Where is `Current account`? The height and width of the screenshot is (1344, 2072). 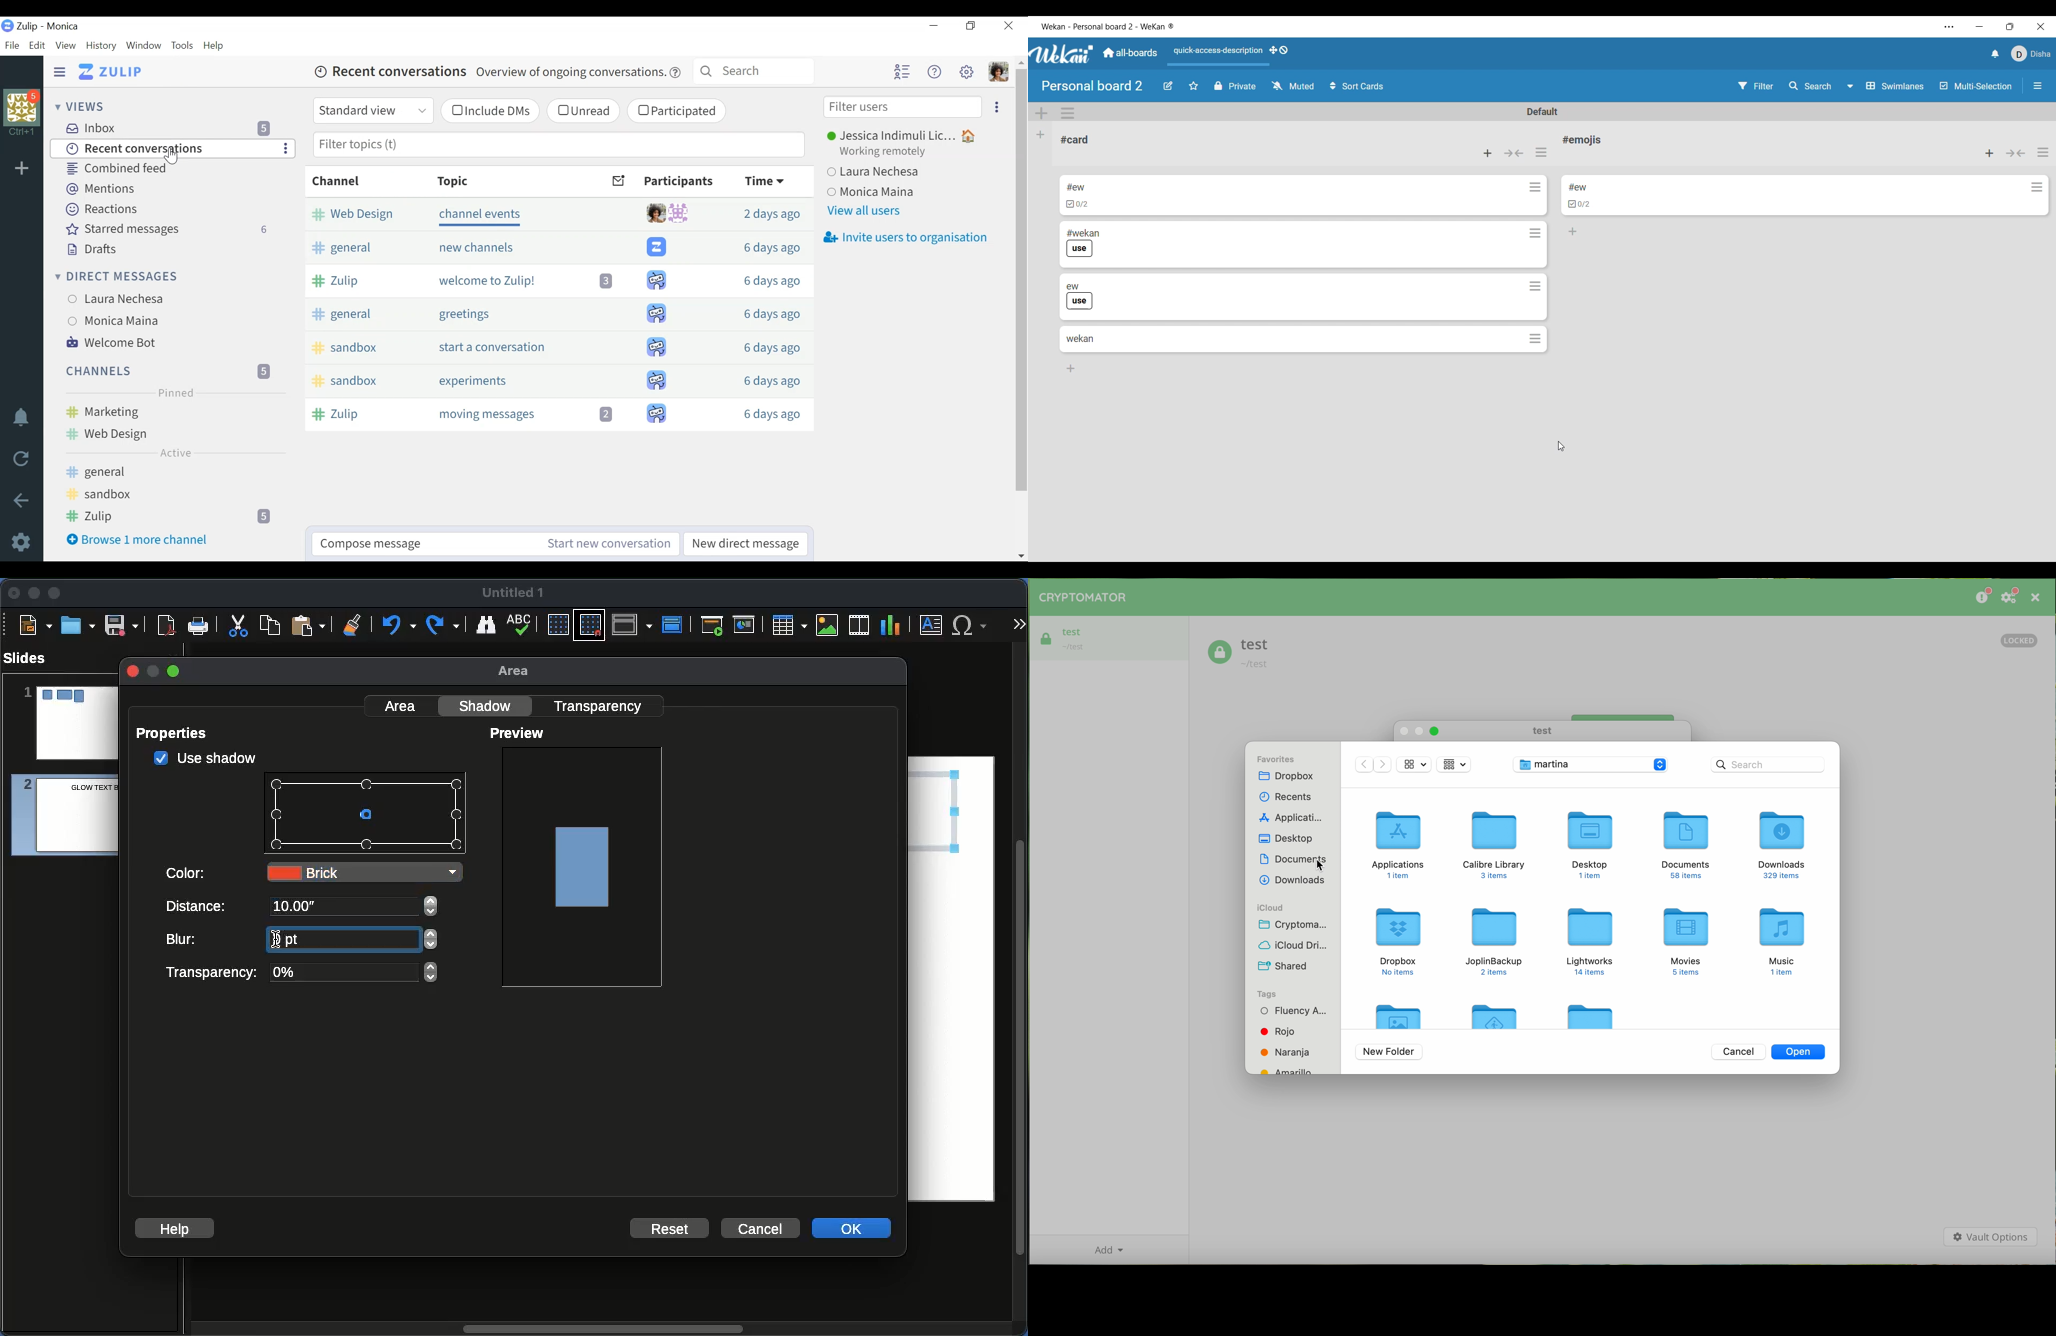
Current account is located at coordinates (2031, 54).